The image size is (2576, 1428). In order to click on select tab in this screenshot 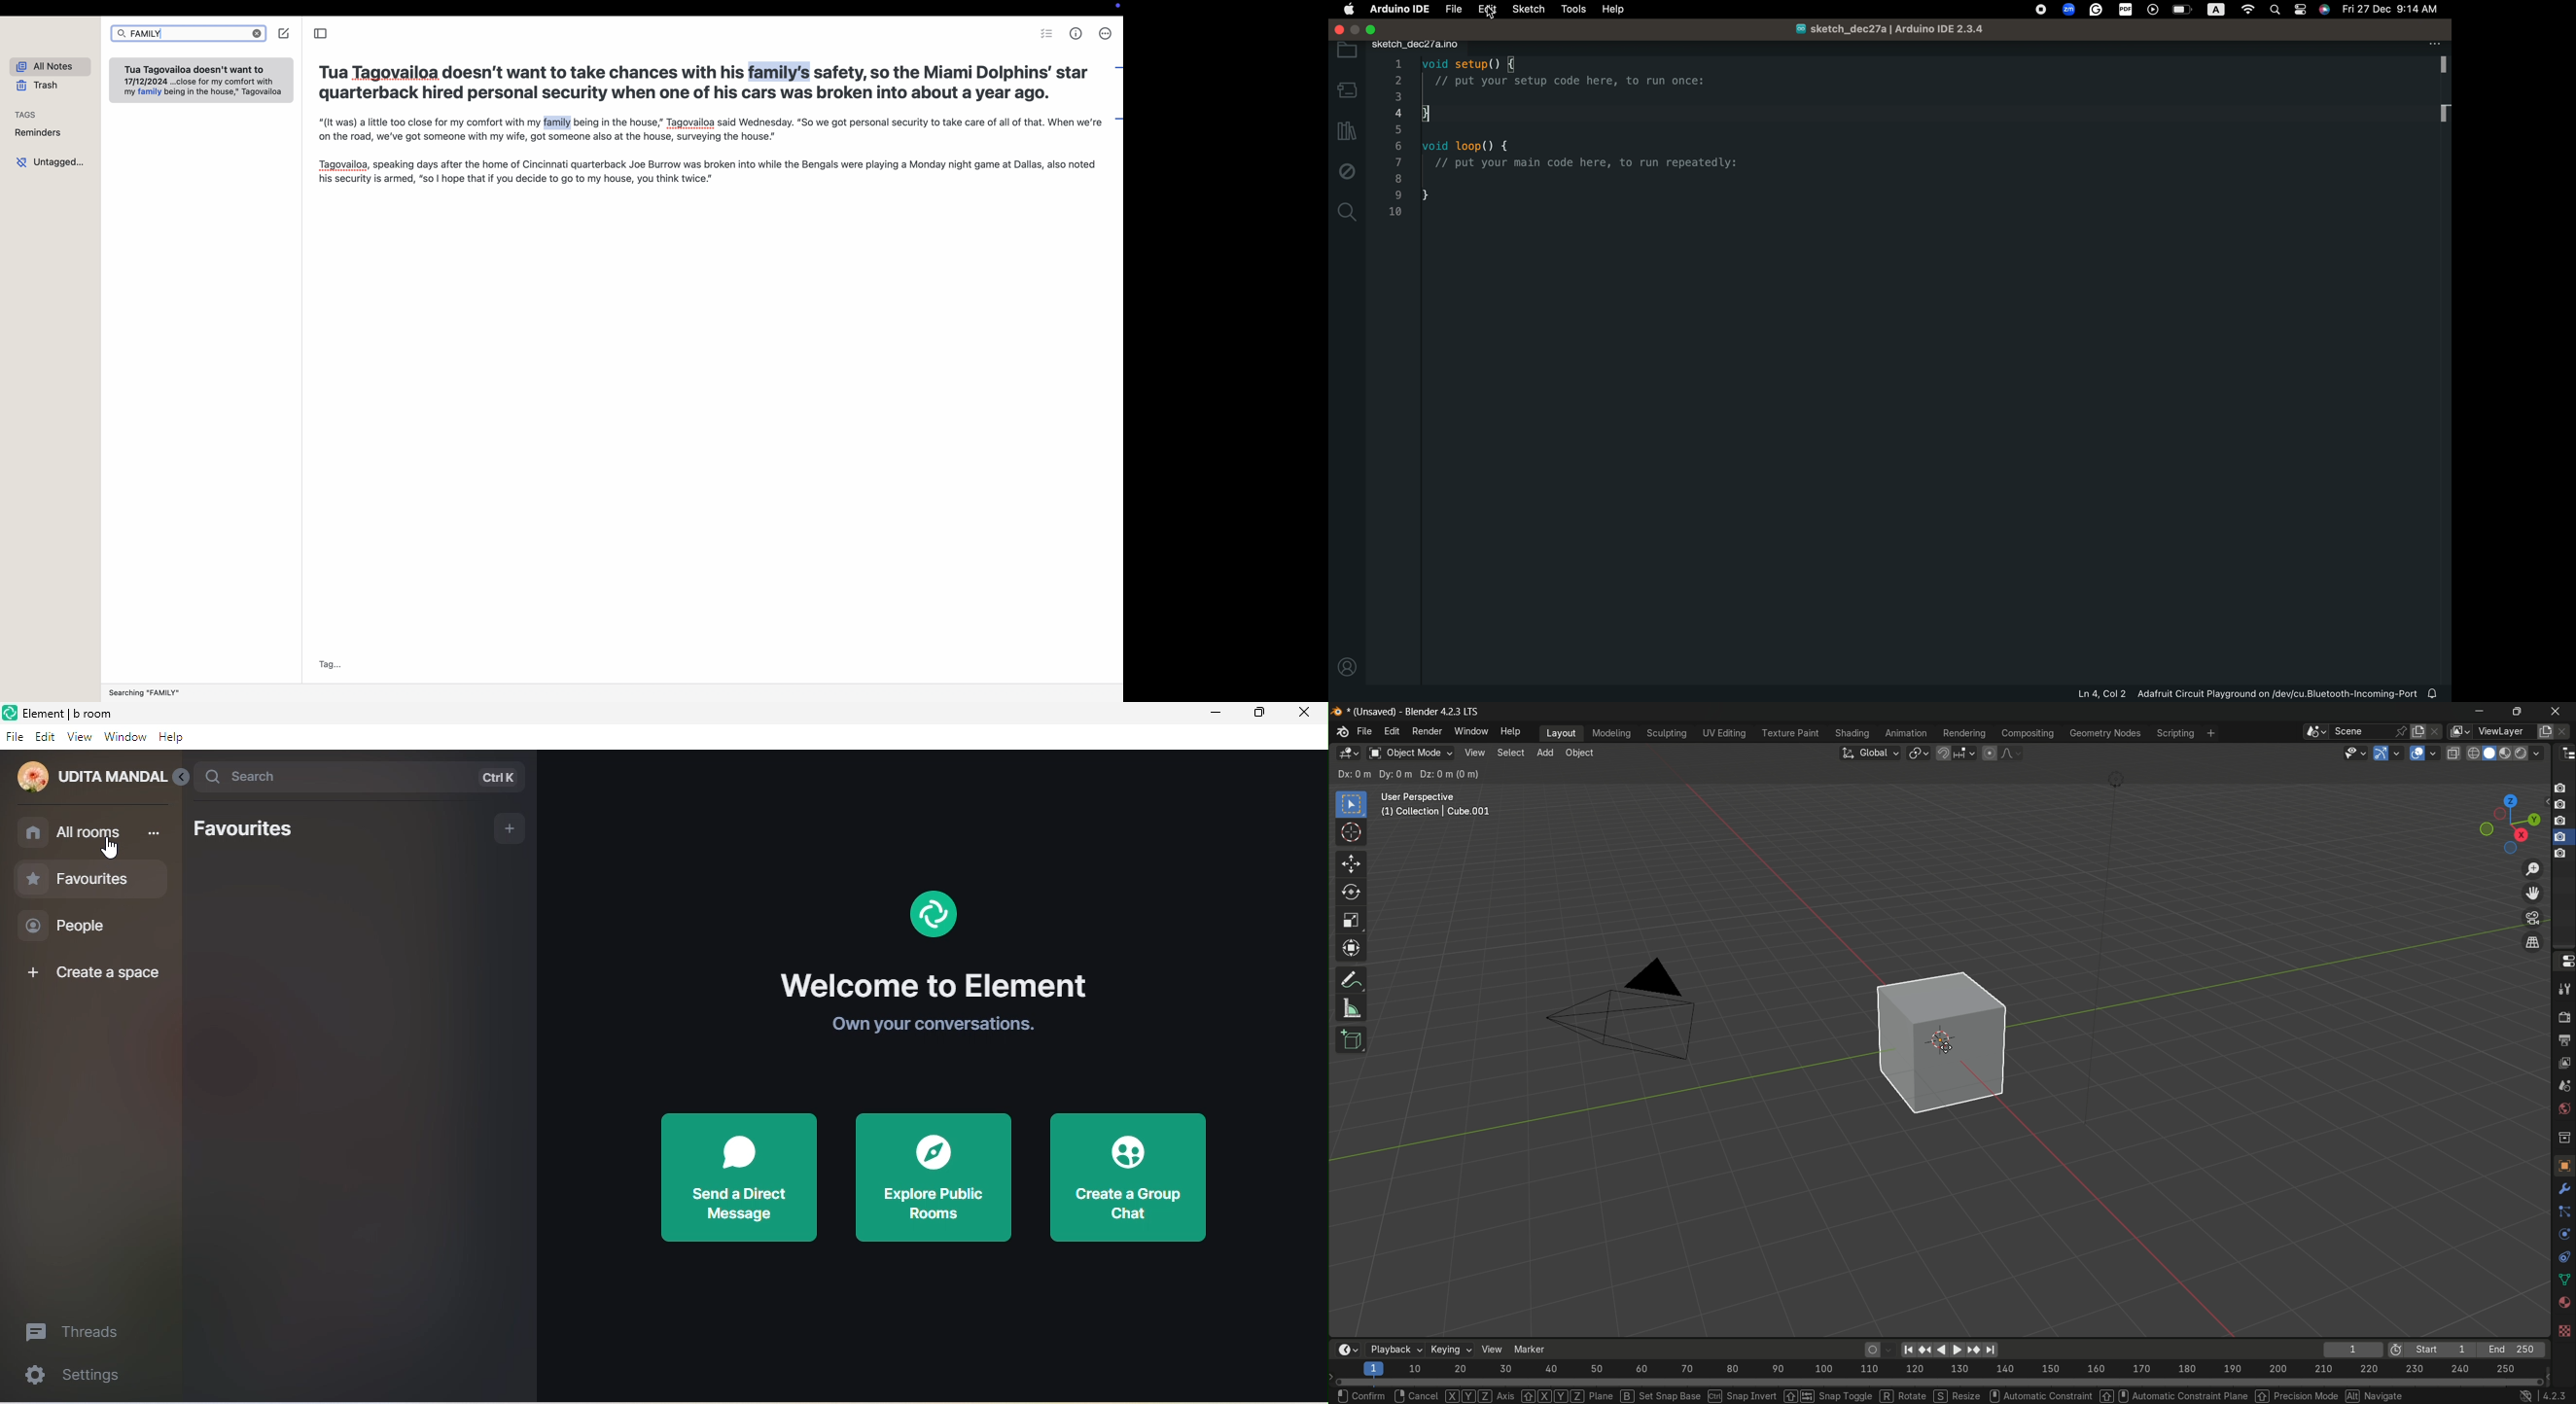, I will do `click(1512, 752)`.